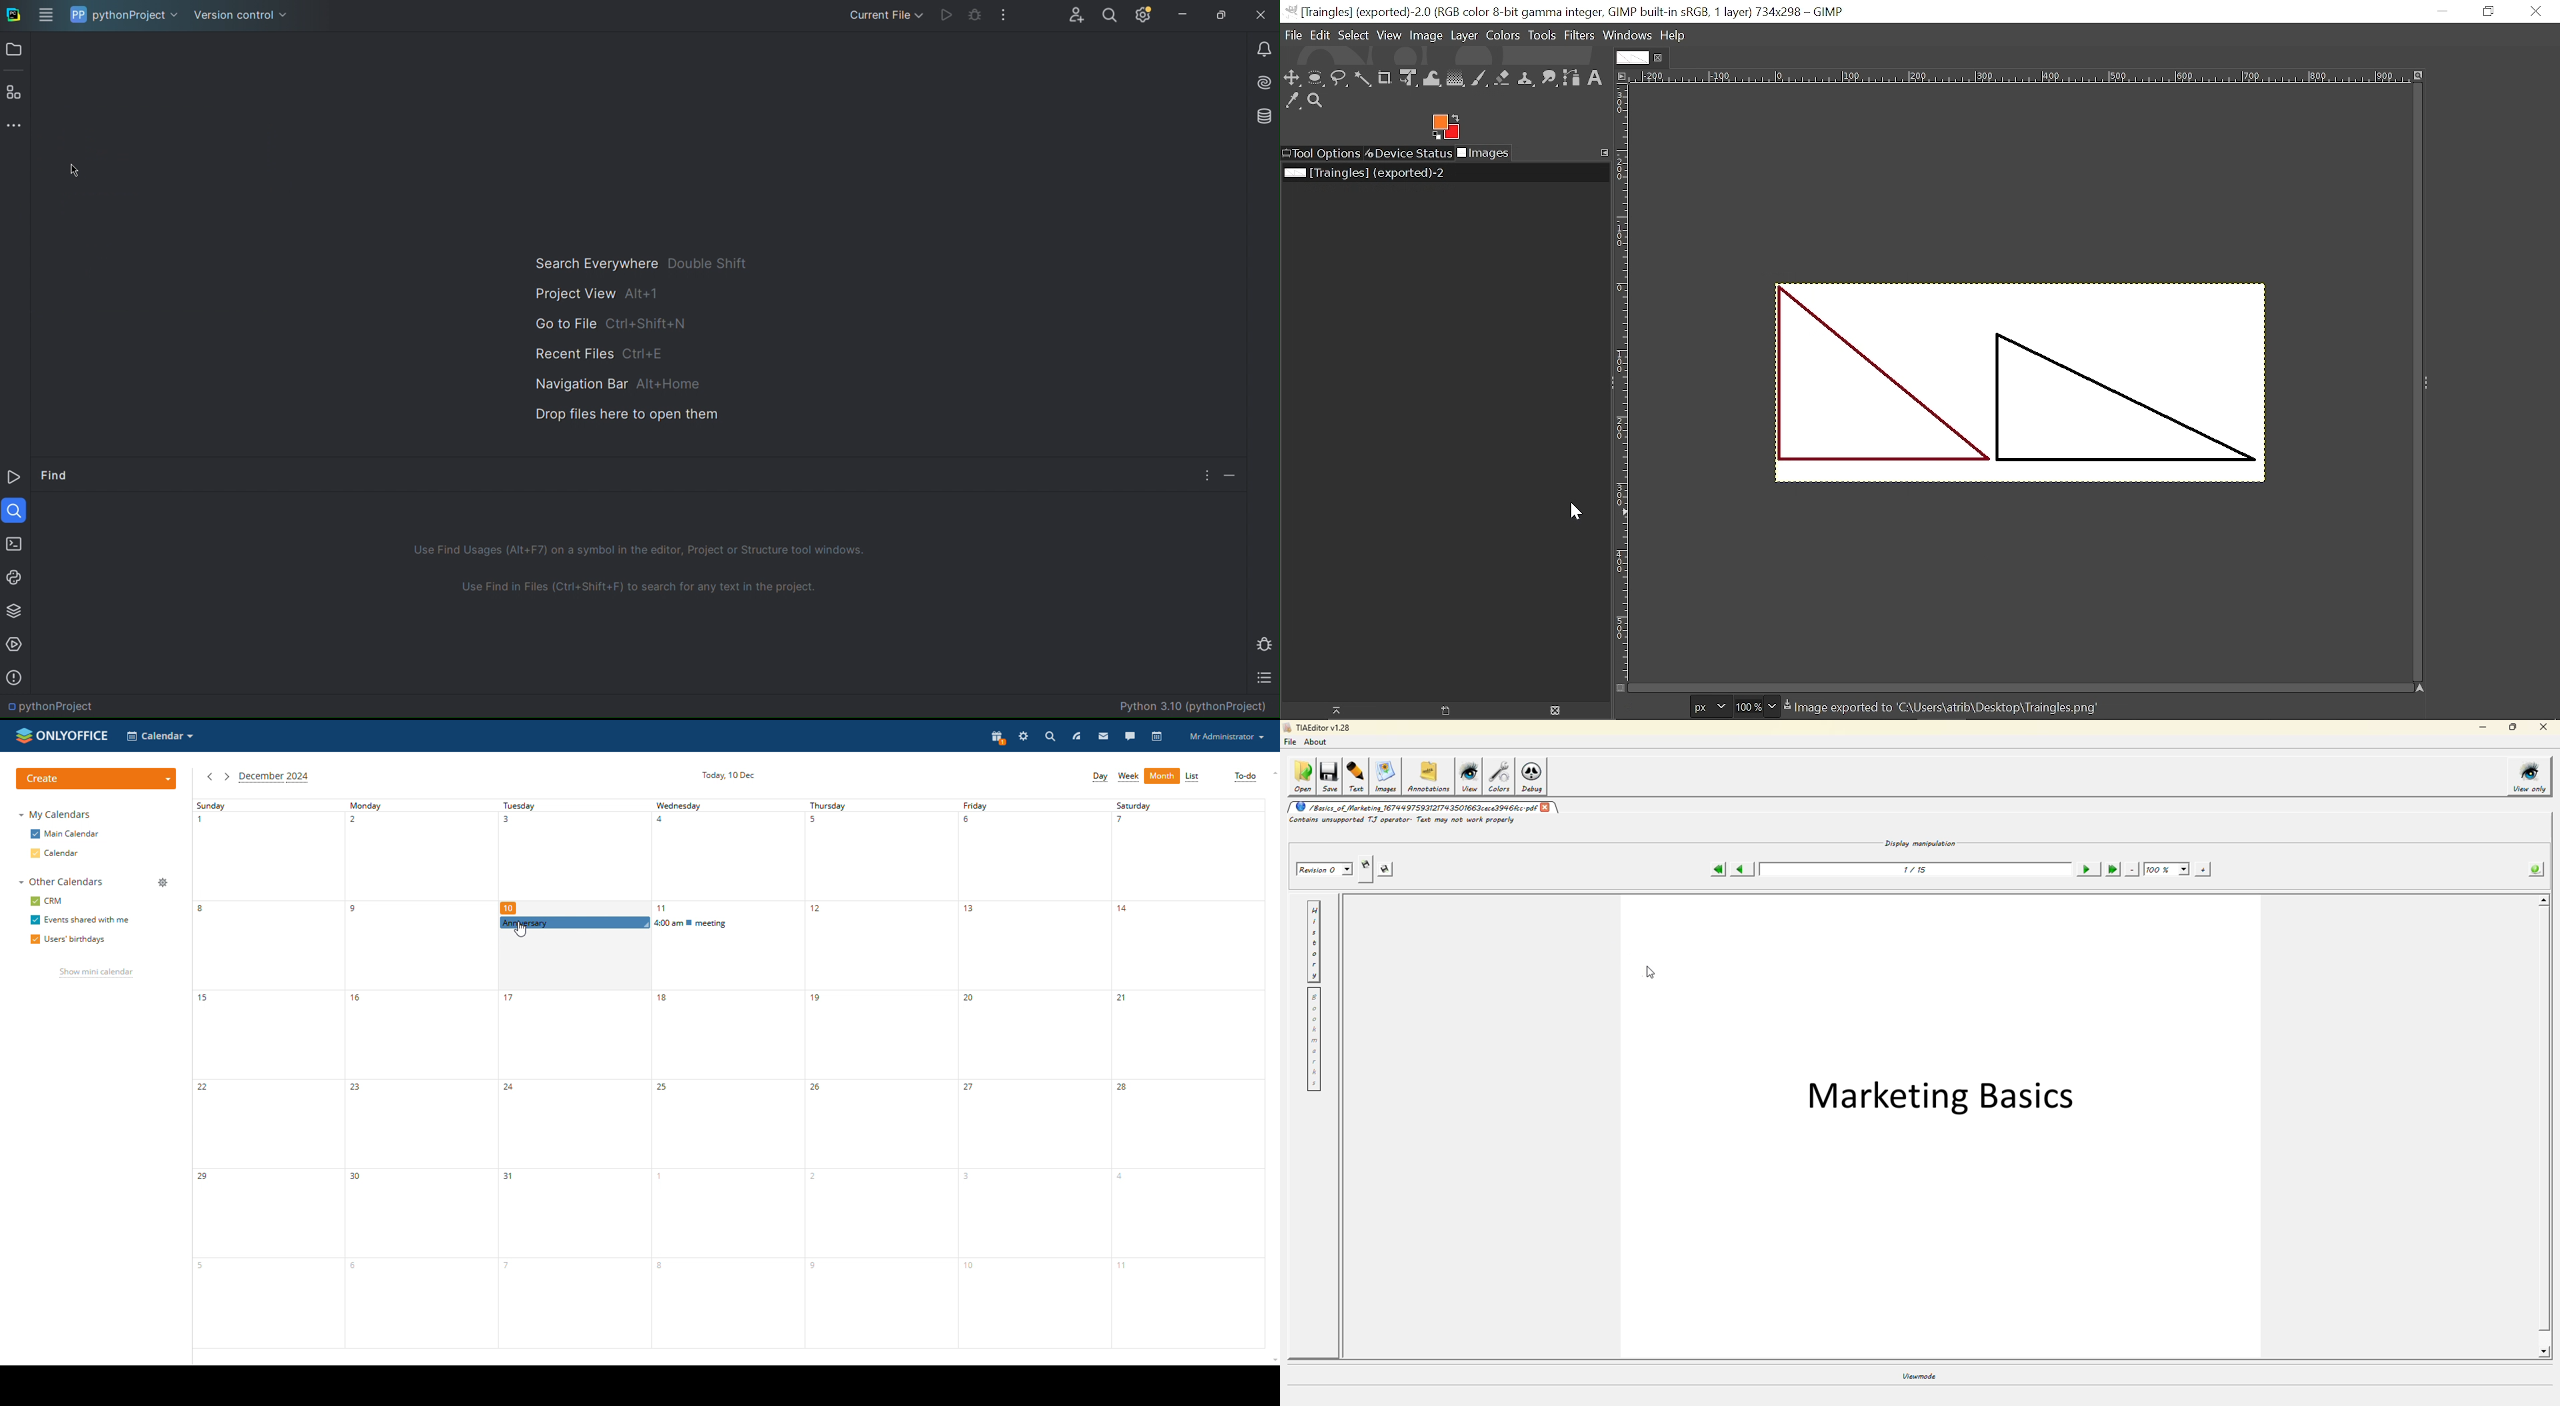 The image size is (2576, 1428). Describe the element at coordinates (1192, 777) in the screenshot. I see `list view` at that location.